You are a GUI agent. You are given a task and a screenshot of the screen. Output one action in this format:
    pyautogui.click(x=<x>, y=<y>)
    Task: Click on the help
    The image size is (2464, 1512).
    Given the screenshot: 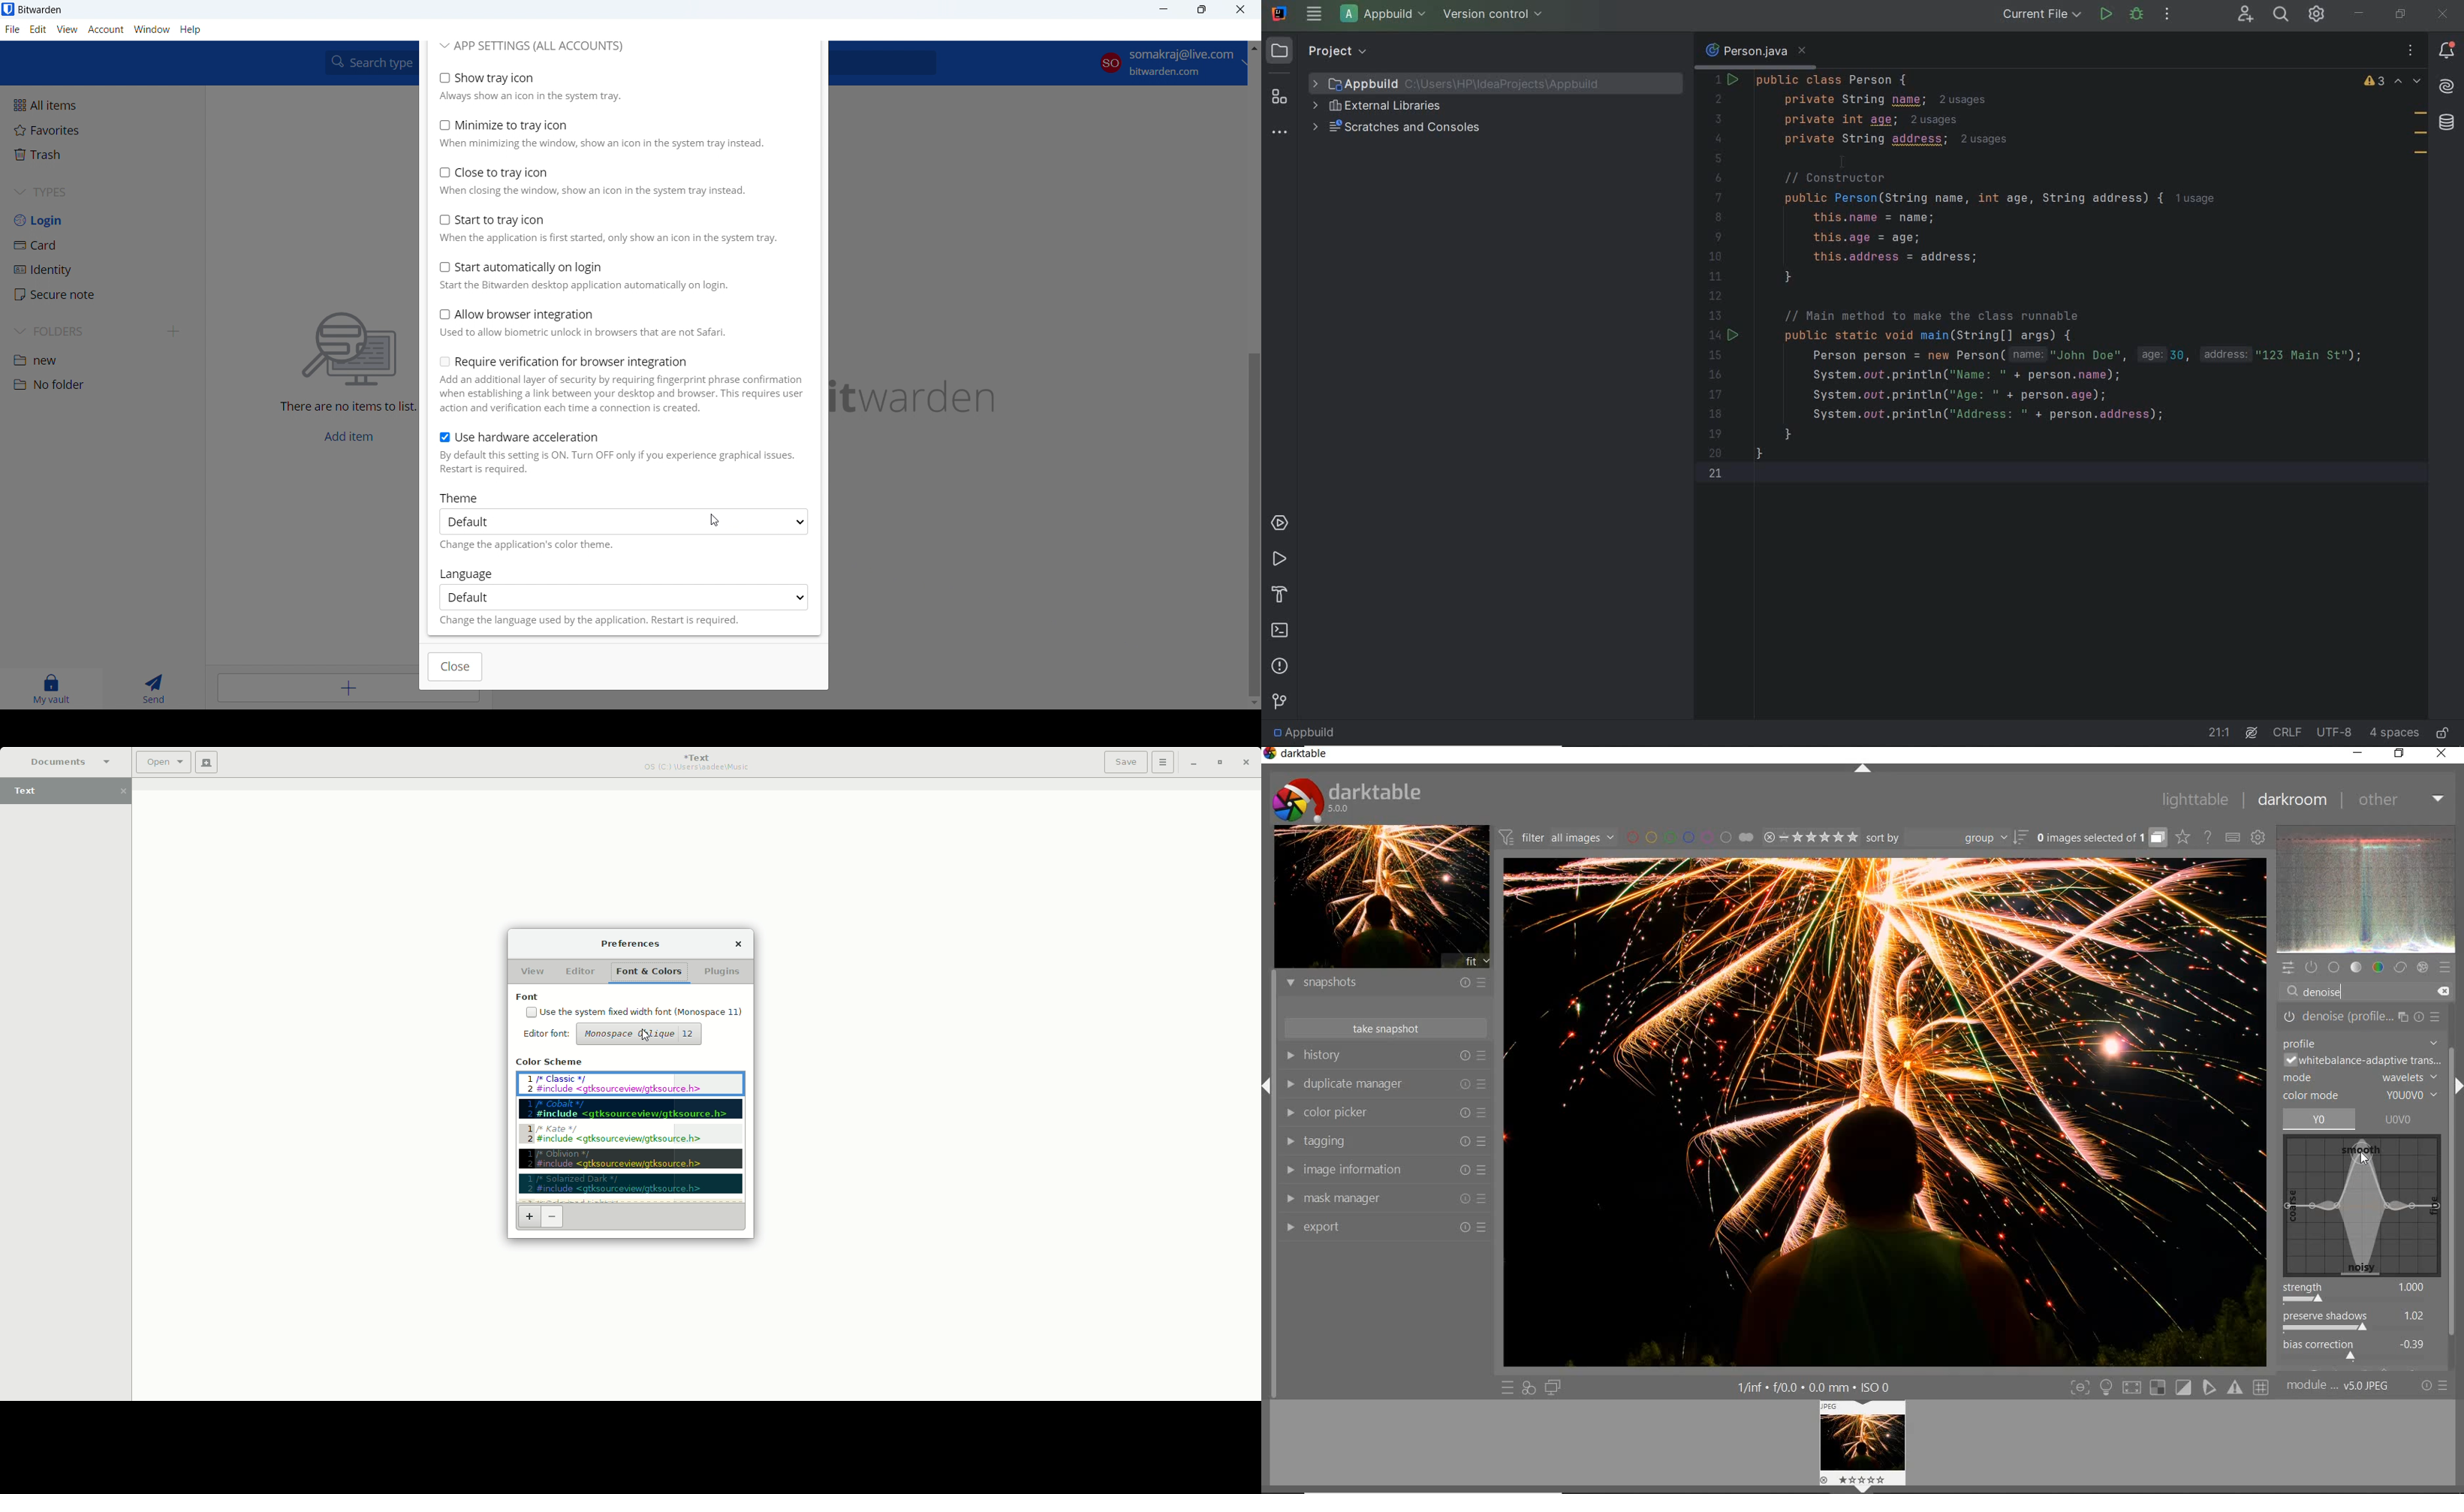 What is the action you would take?
    pyautogui.click(x=191, y=30)
    